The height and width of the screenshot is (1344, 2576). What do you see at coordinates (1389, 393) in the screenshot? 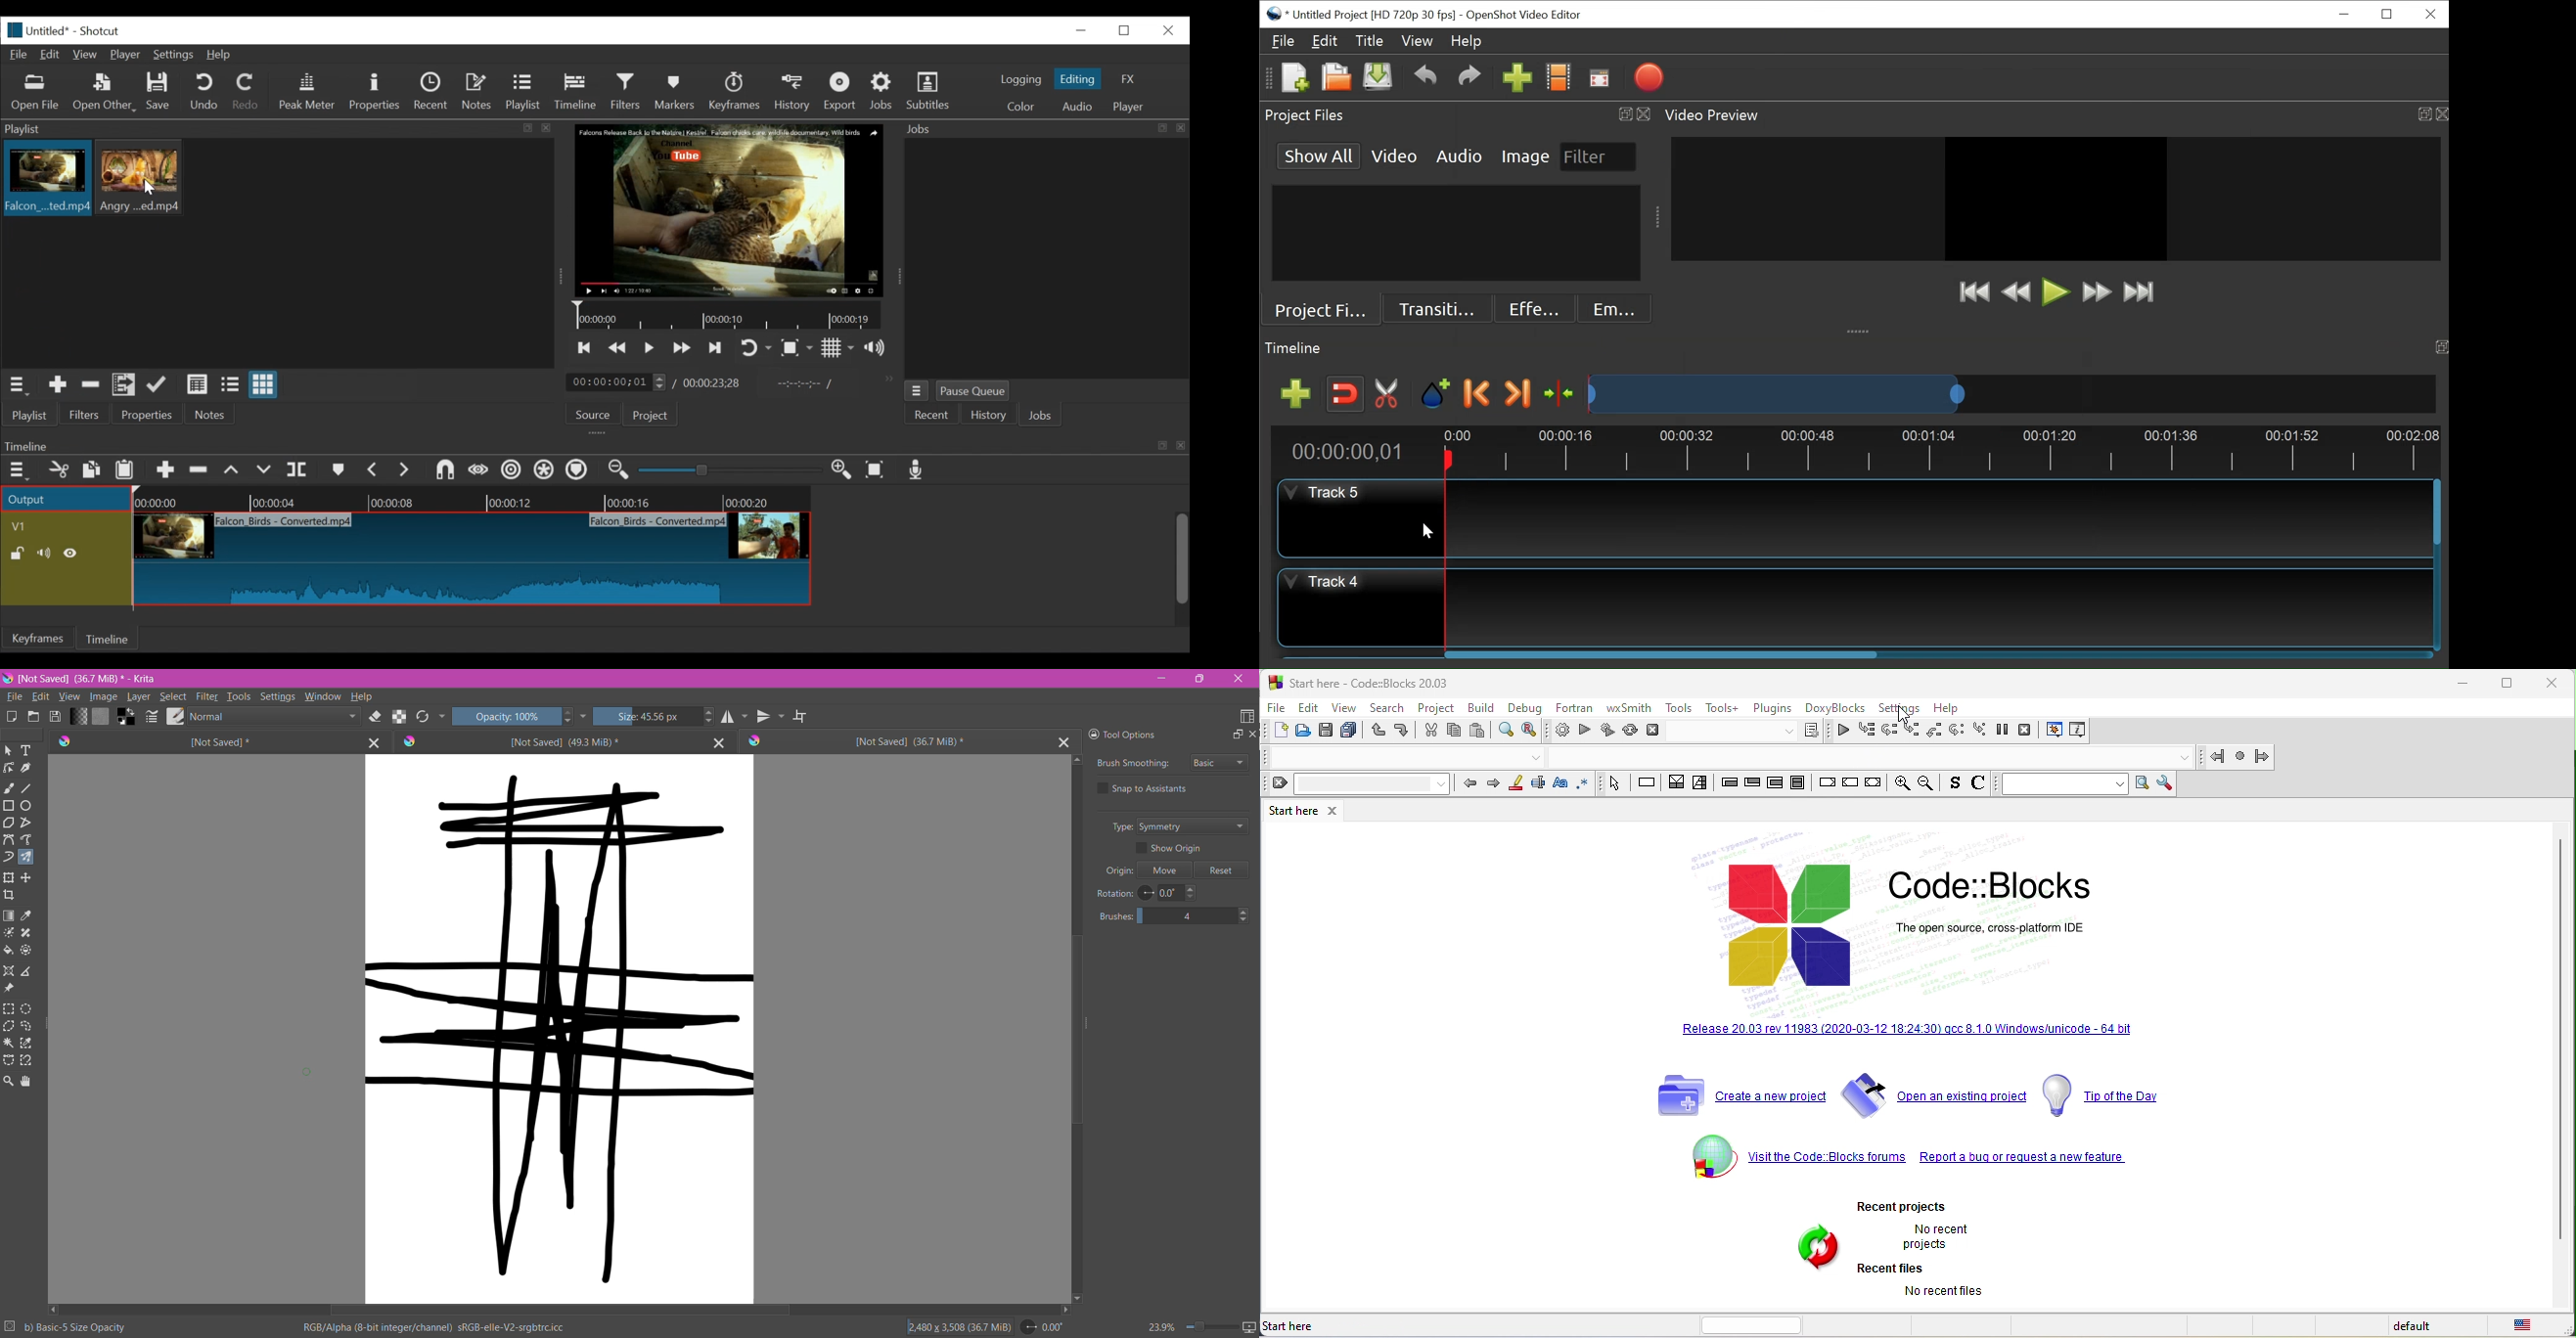
I see `Razor` at bounding box center [1389, 393].